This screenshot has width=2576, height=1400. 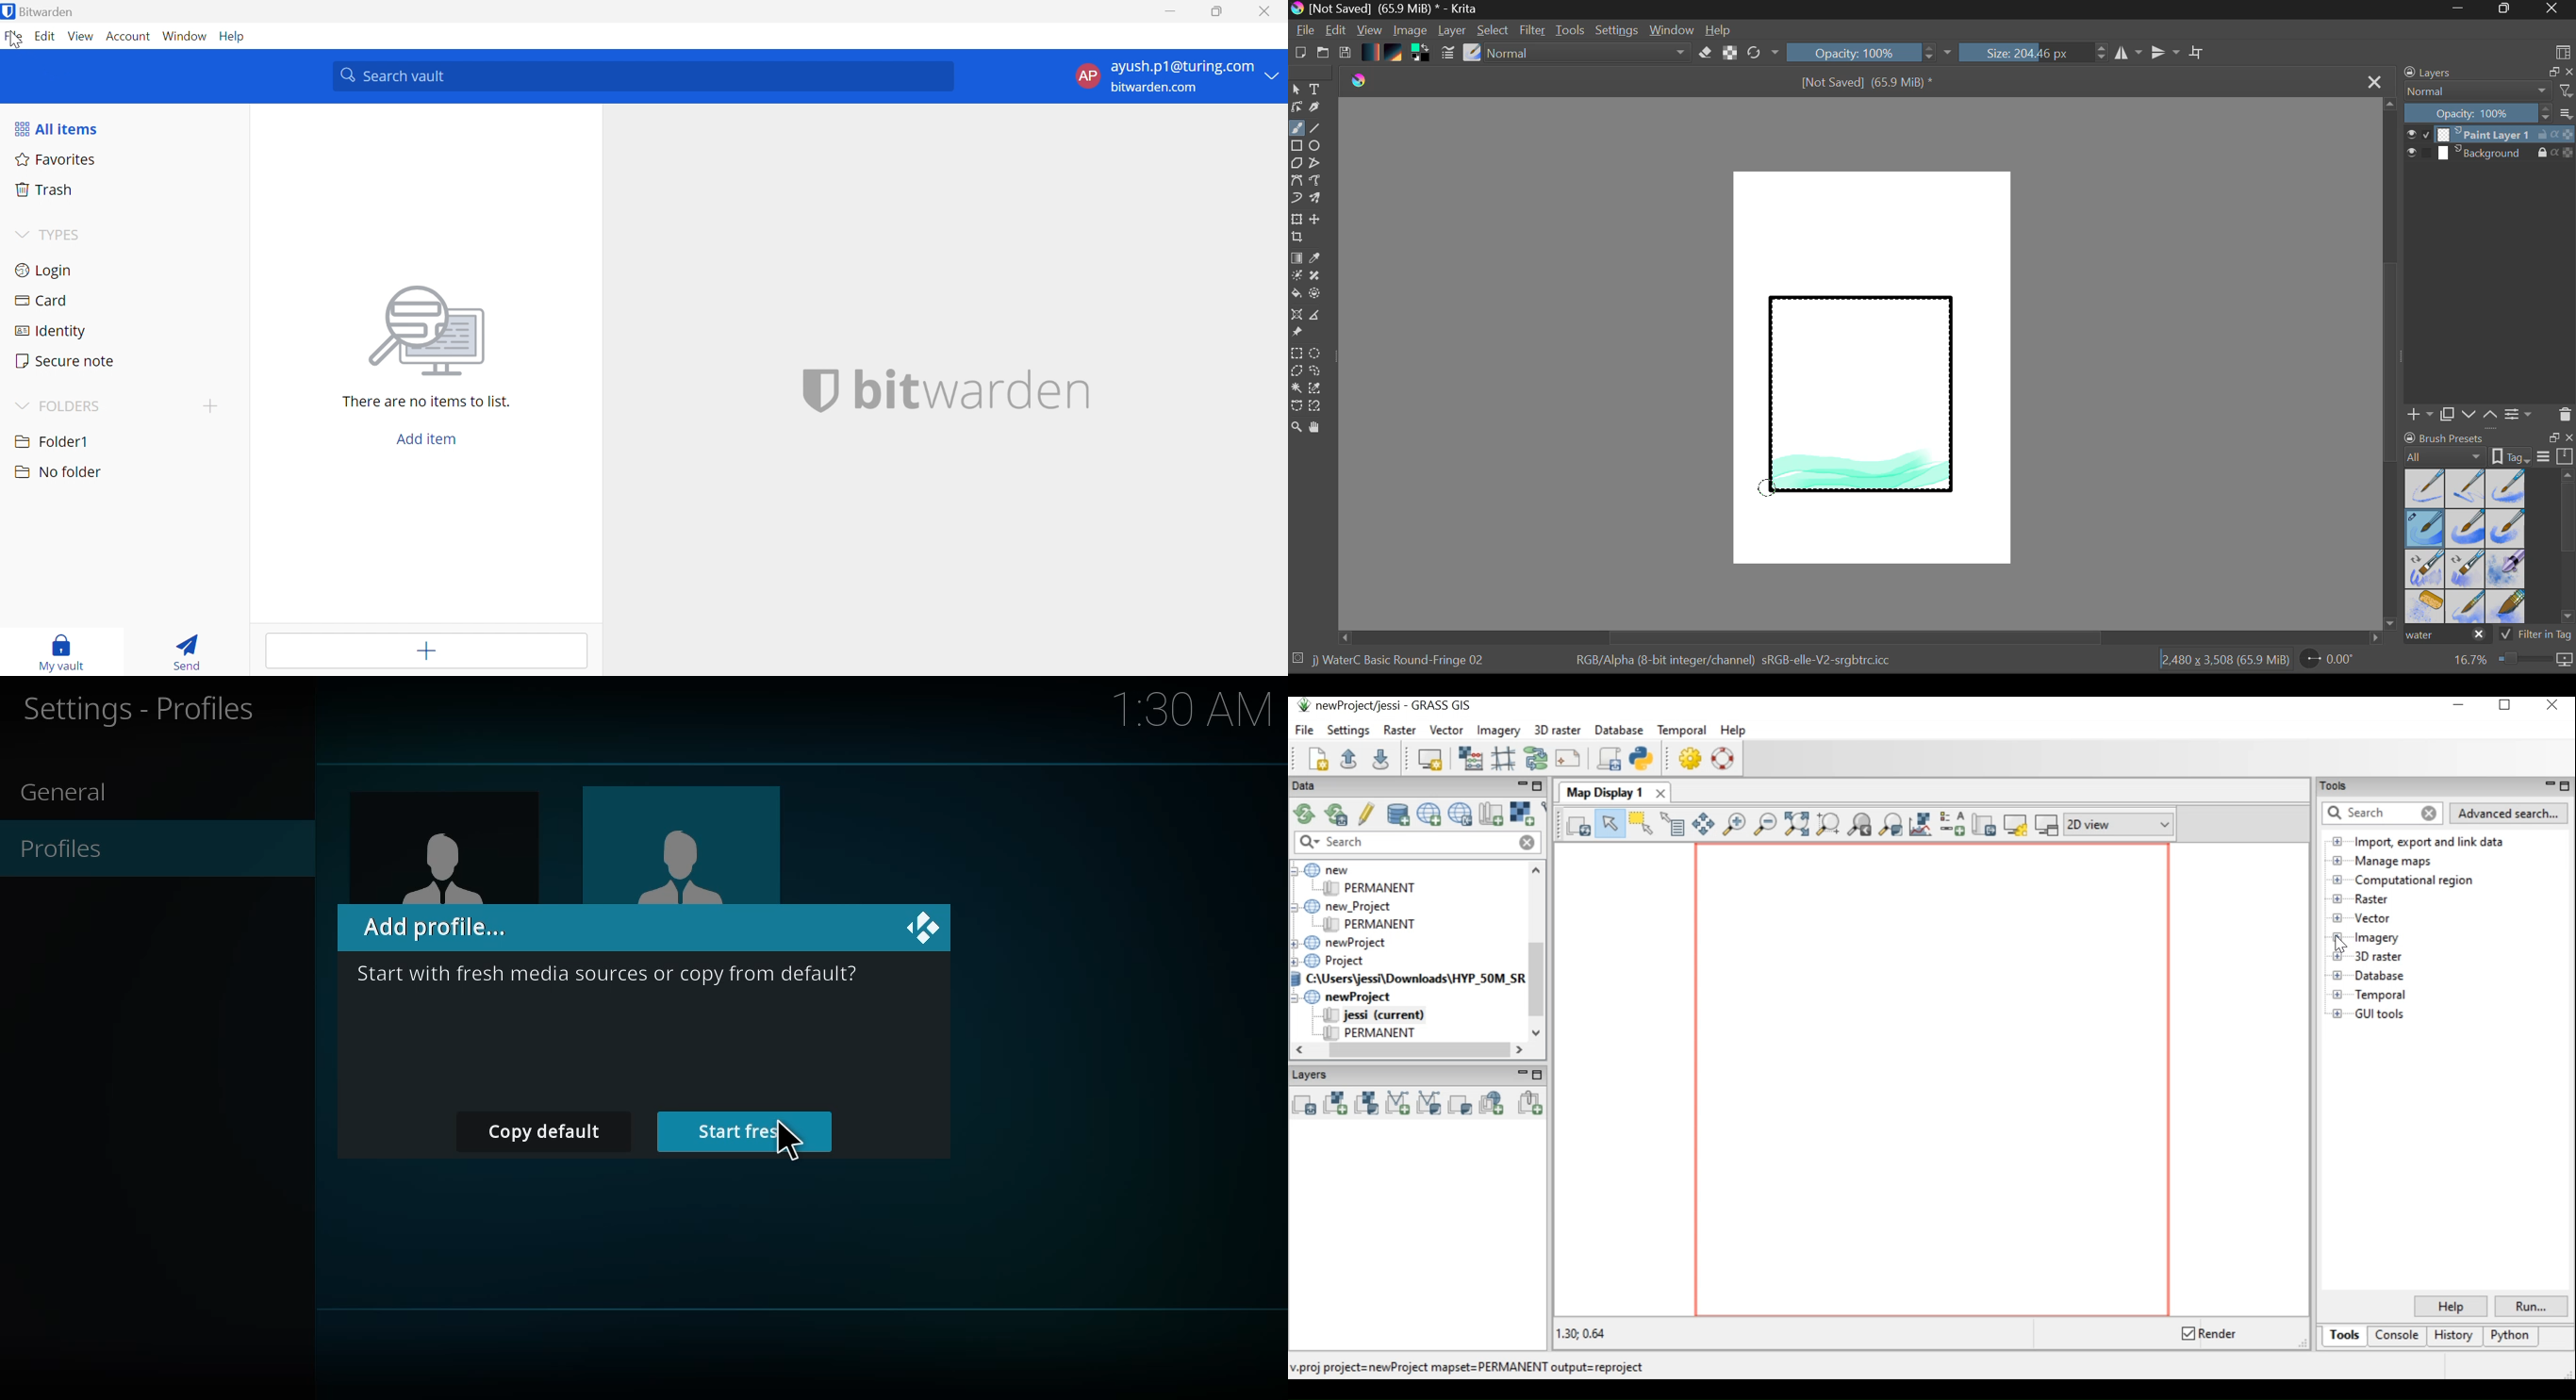 I want to click on Dynamic Brush, so click(x=1296, y=199).